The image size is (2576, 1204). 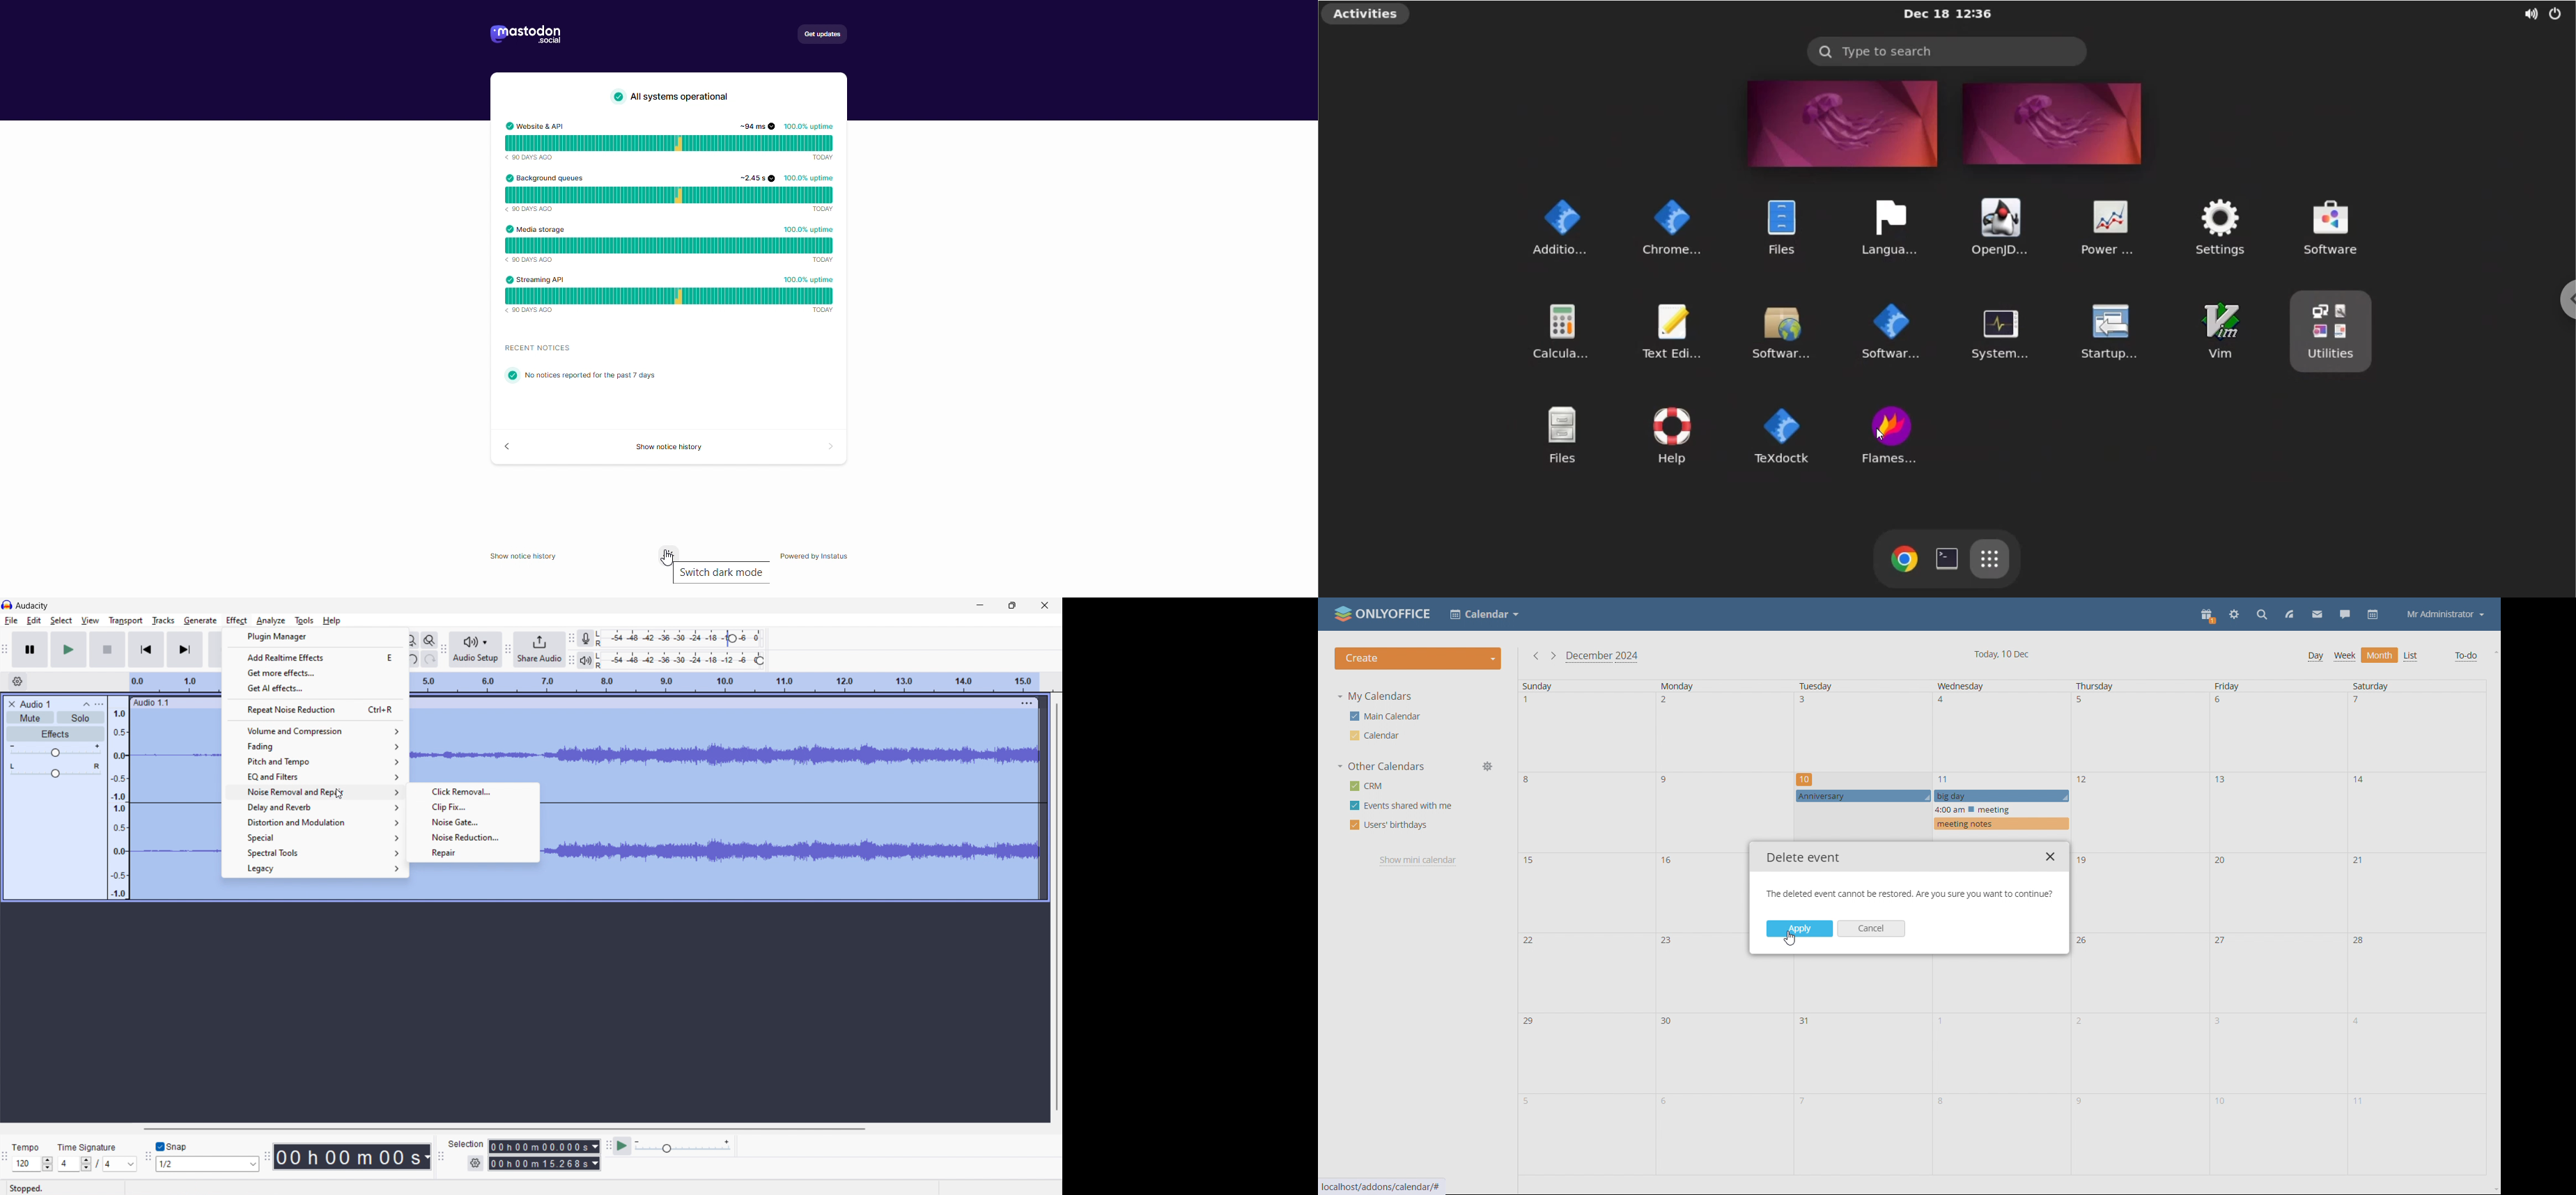 What do you see at coordinates (667, 242) in the screenshot?
I see `media storage` at bounding box center [667, 242].